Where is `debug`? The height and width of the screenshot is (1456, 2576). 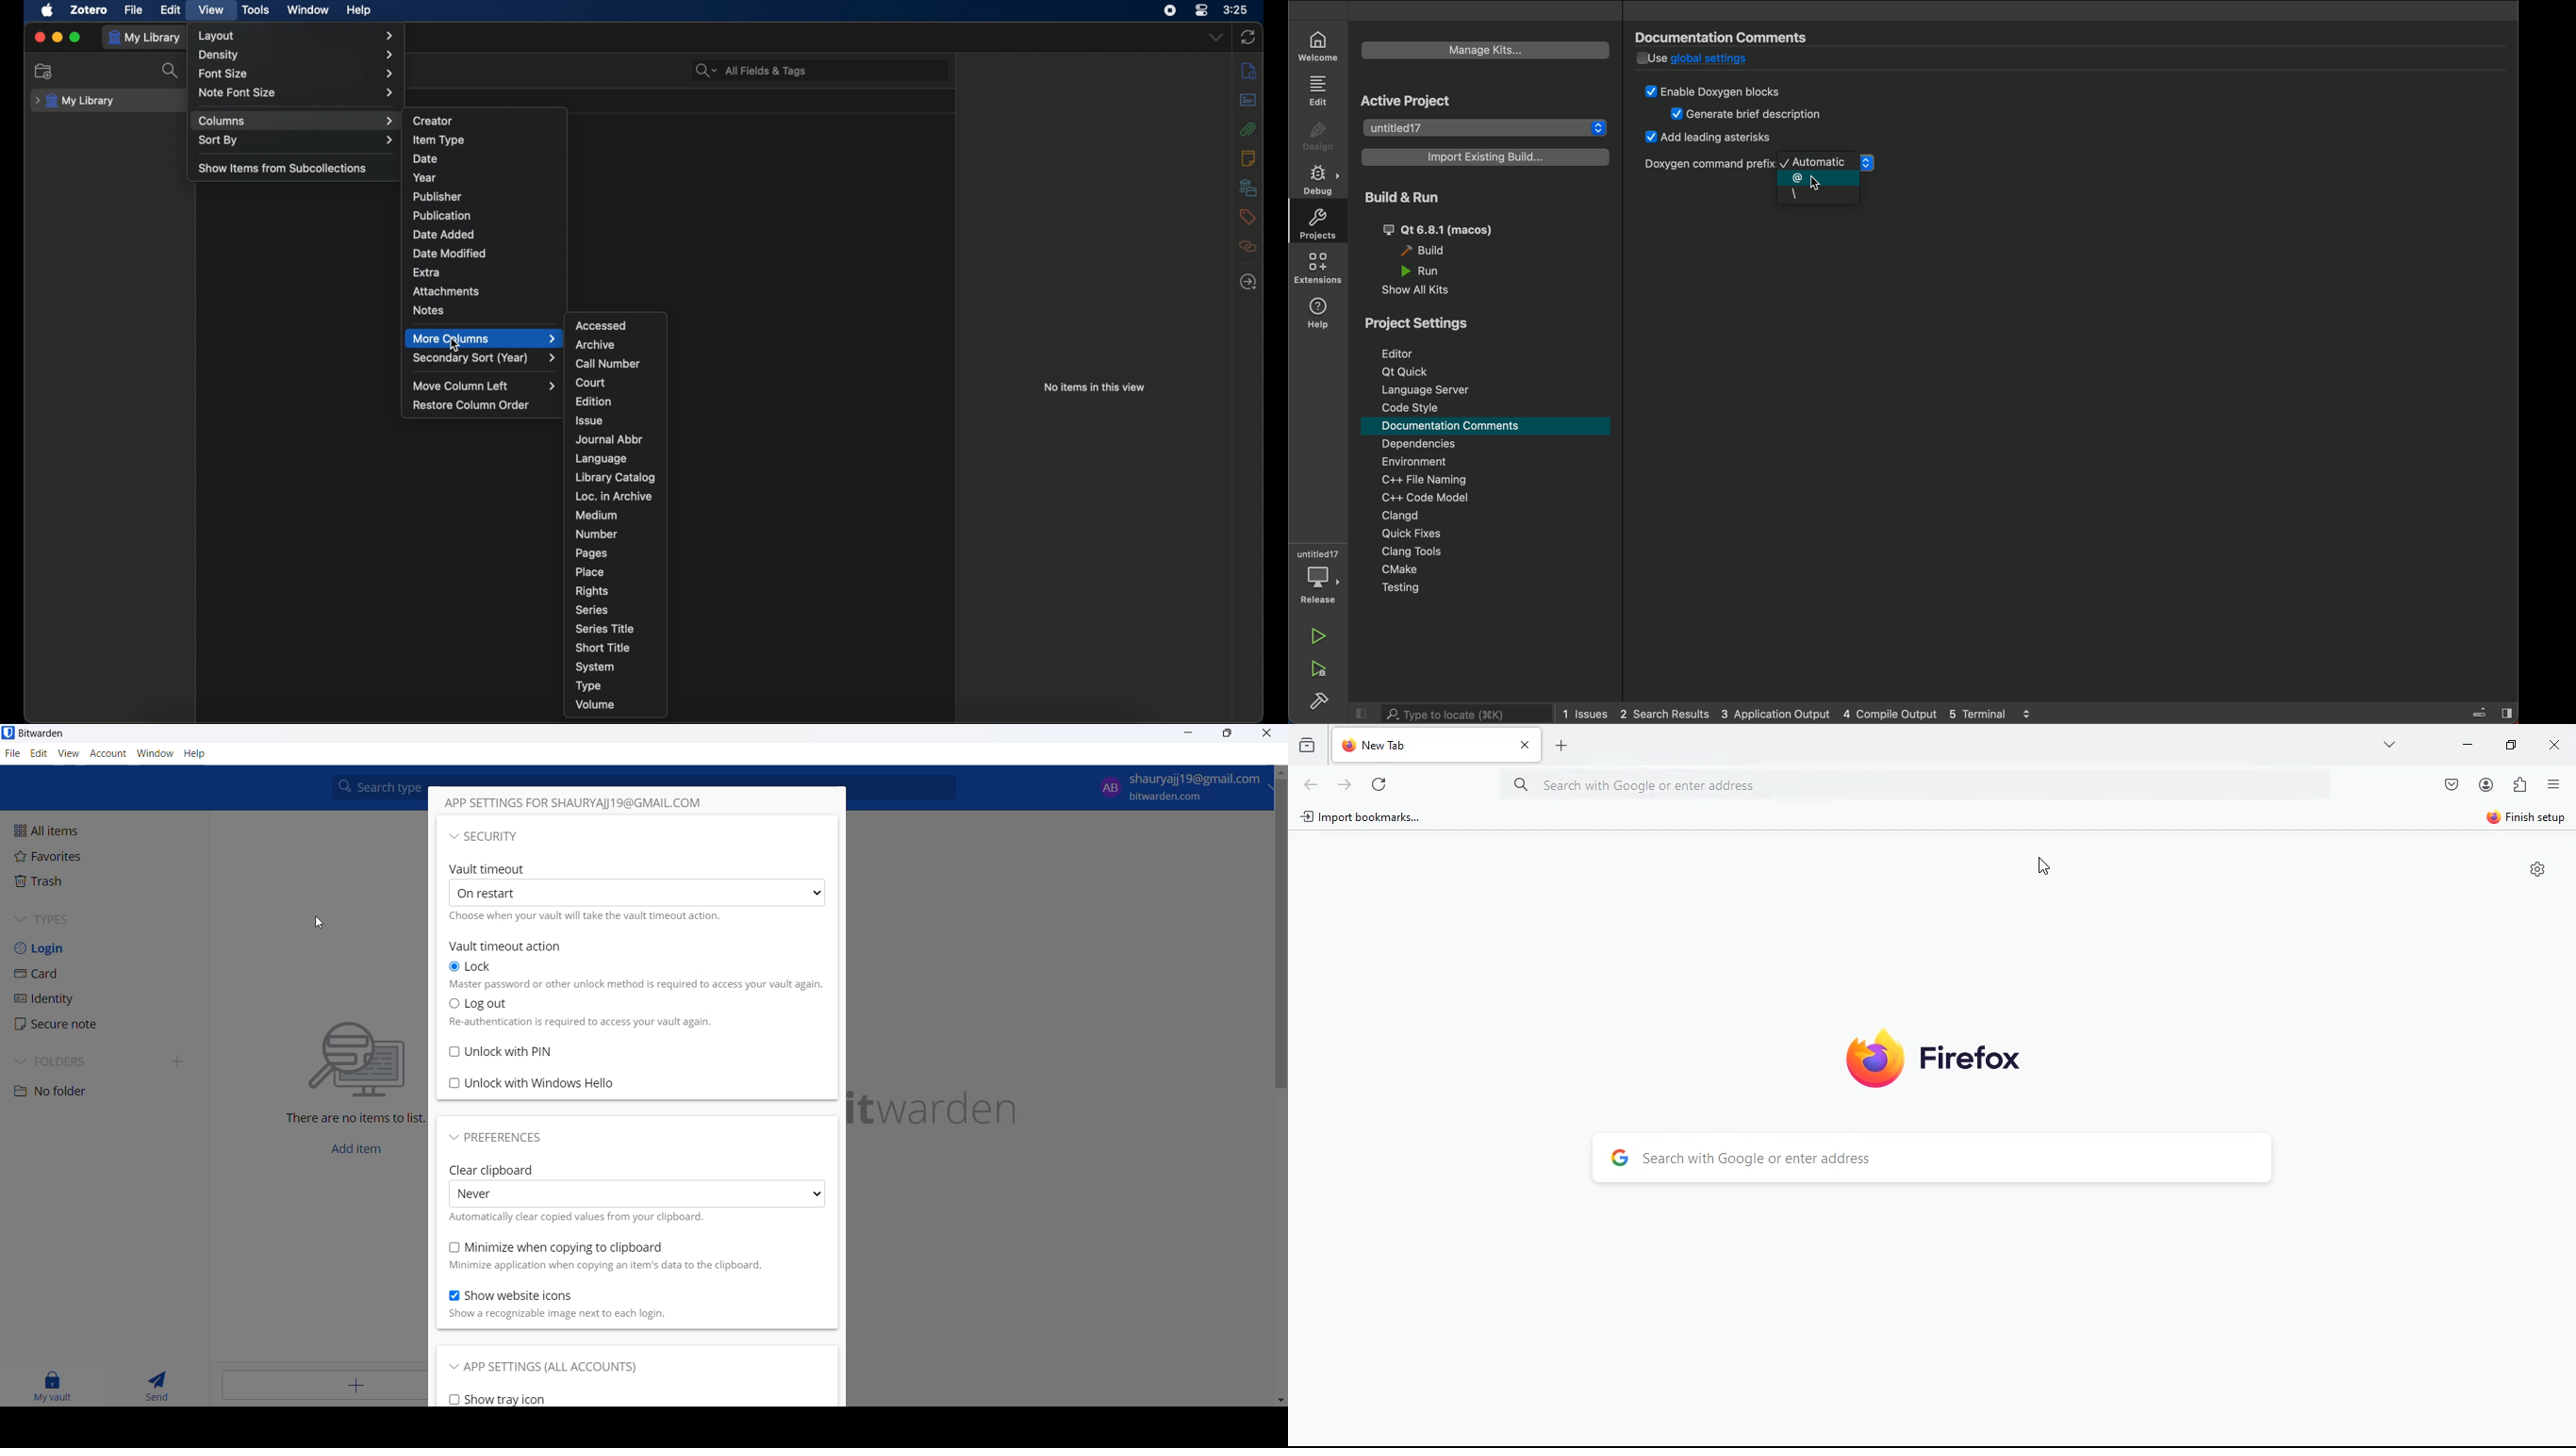
debug is located at coordinates (1317, 182).